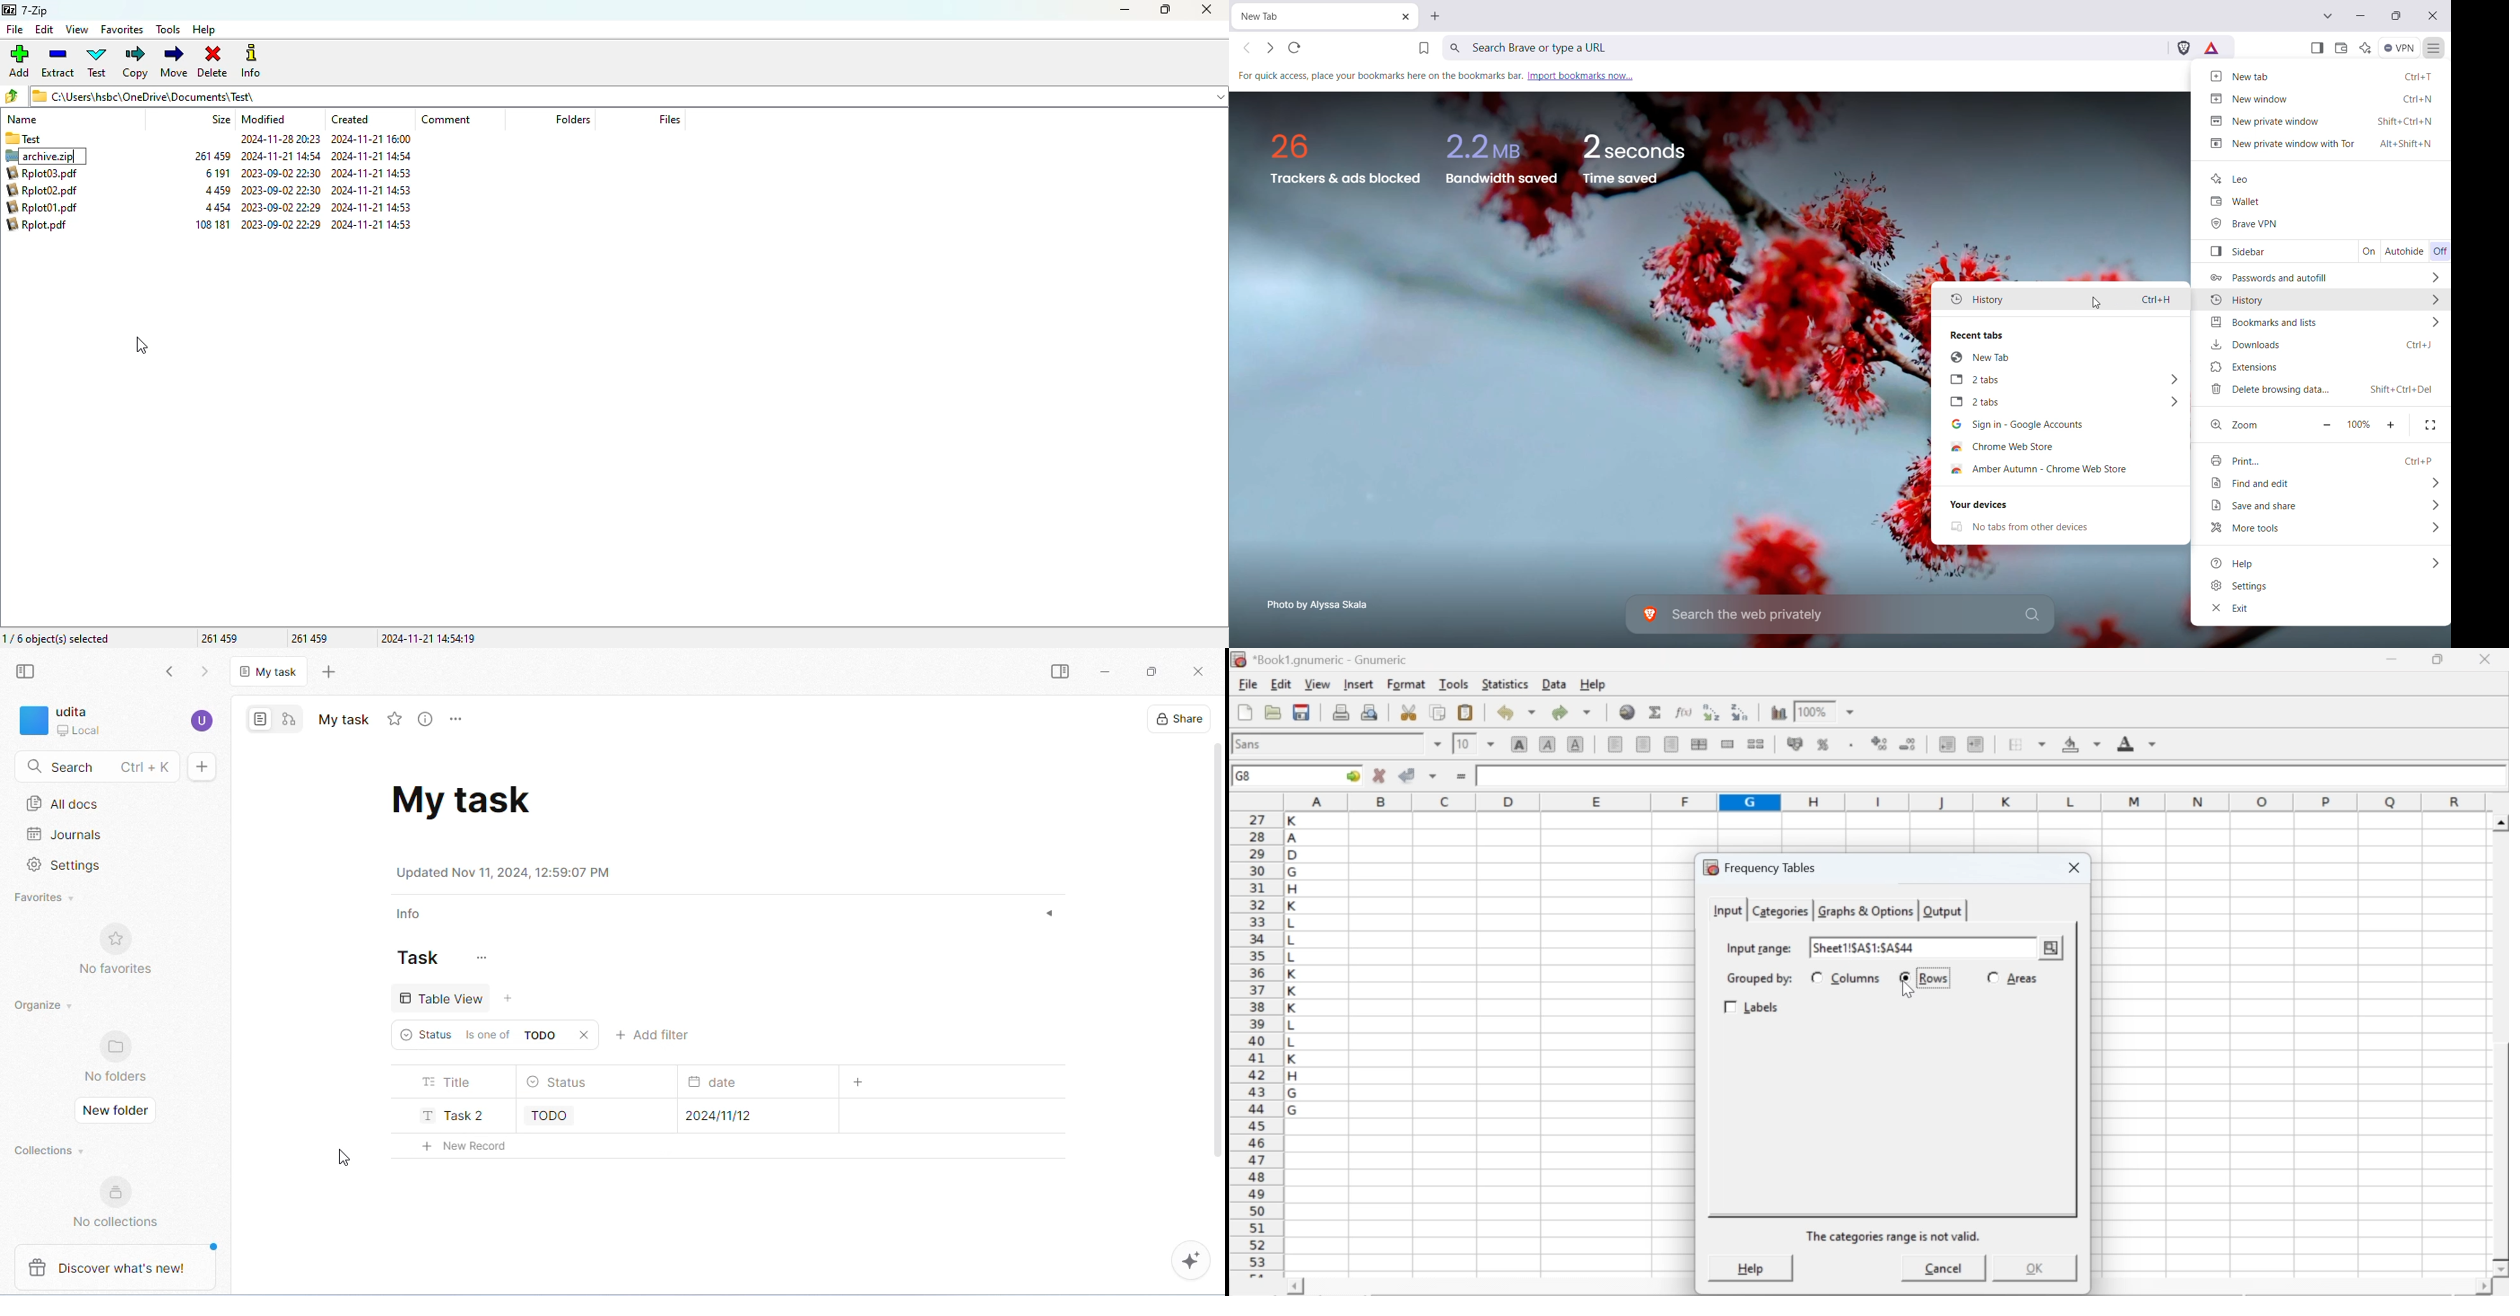  What do you see at coordinates (1865, 947) in the screenshot?
I see `sheet1!$A$1:$A$44` at bounding box center [1865, 947].